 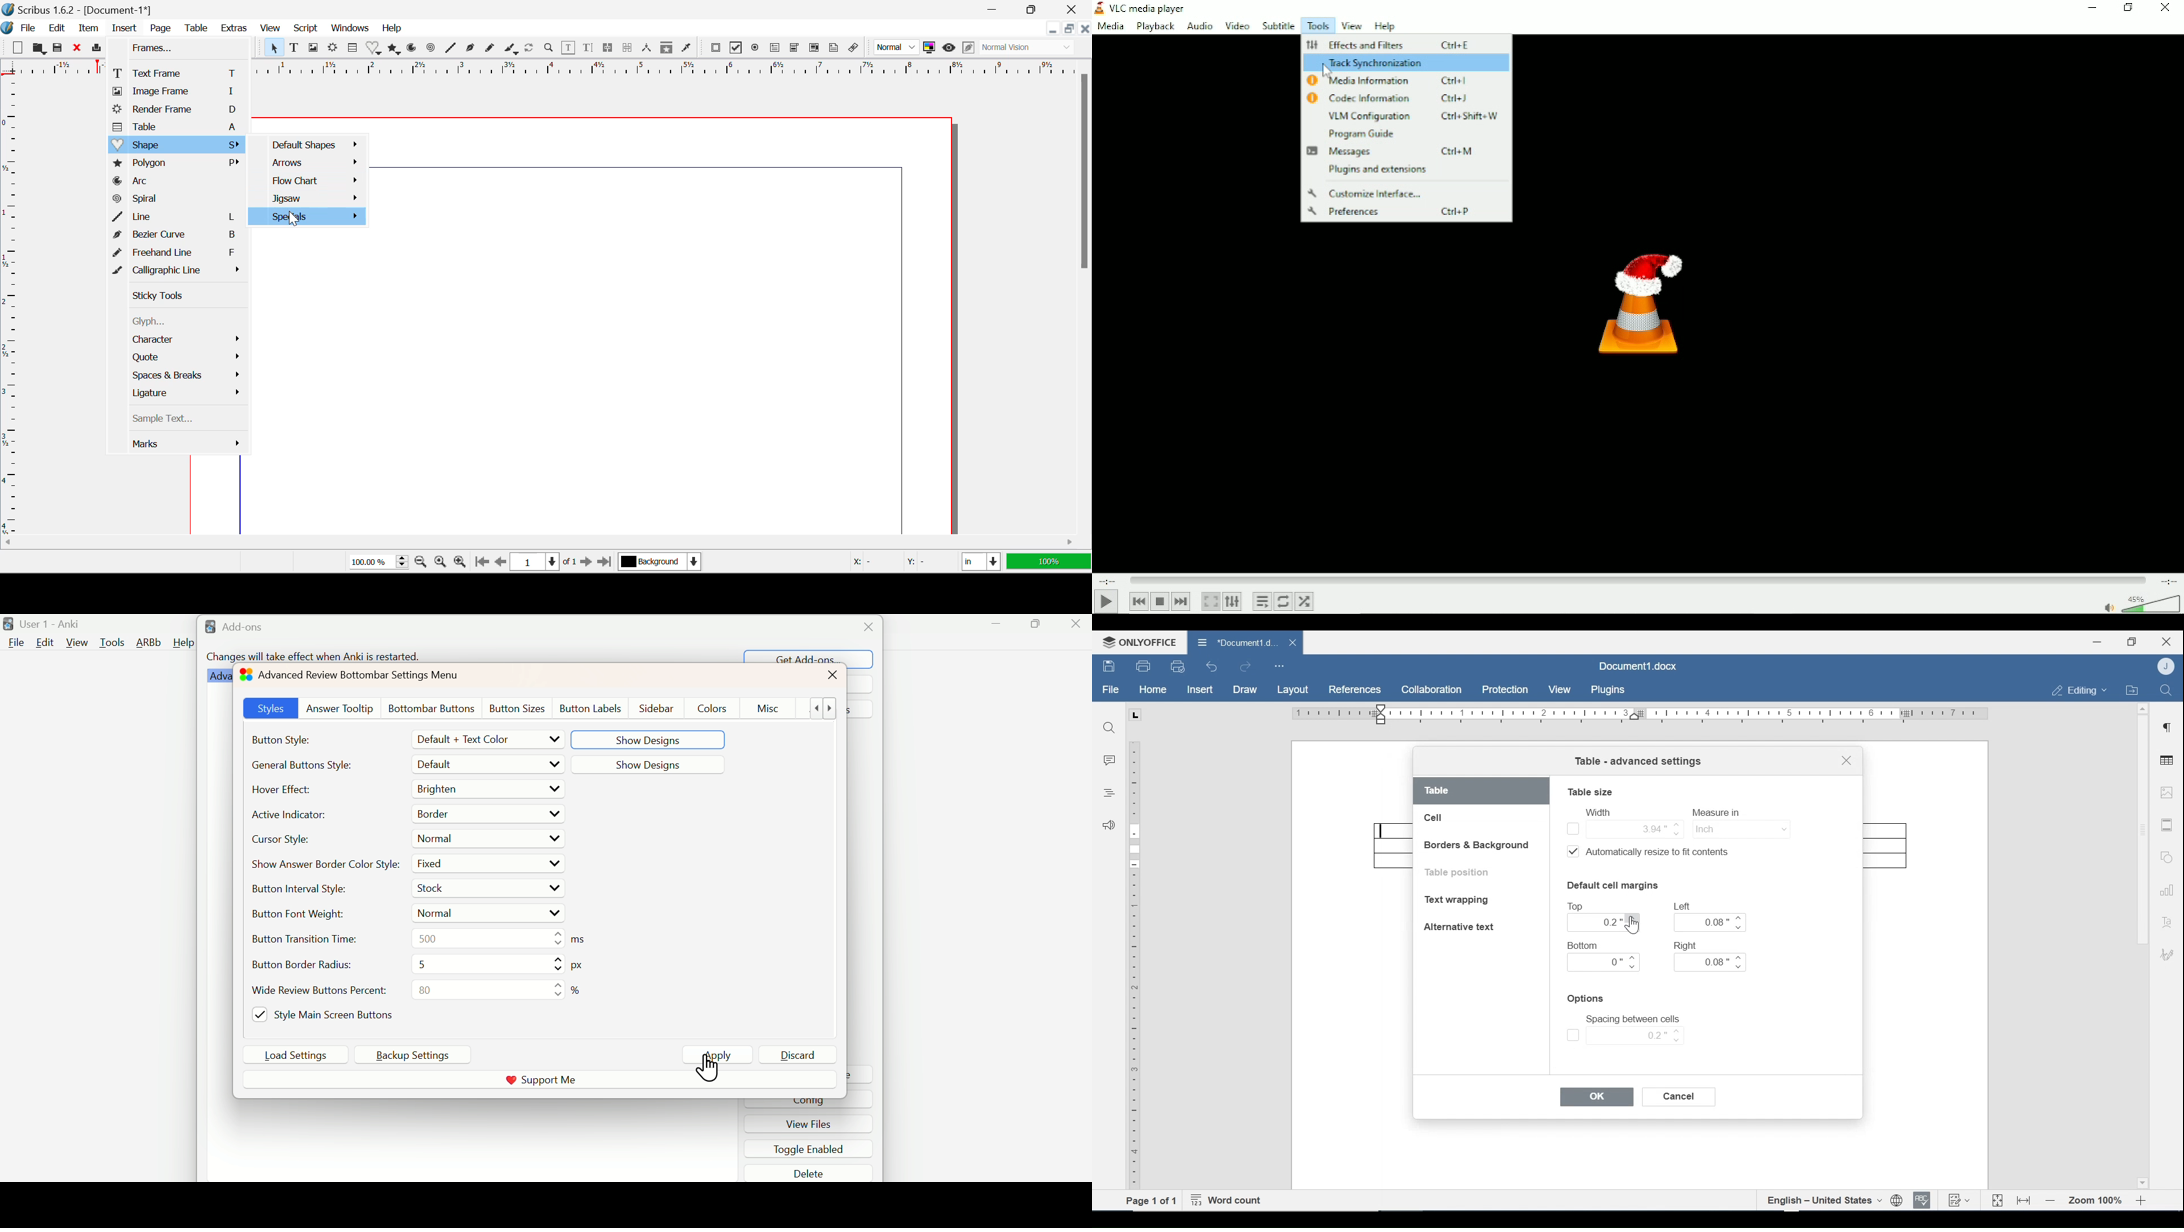 What do you see at coordinates (1404, 81) in the screenshot?
I see `Media information` at bounding box center [1404, 81].